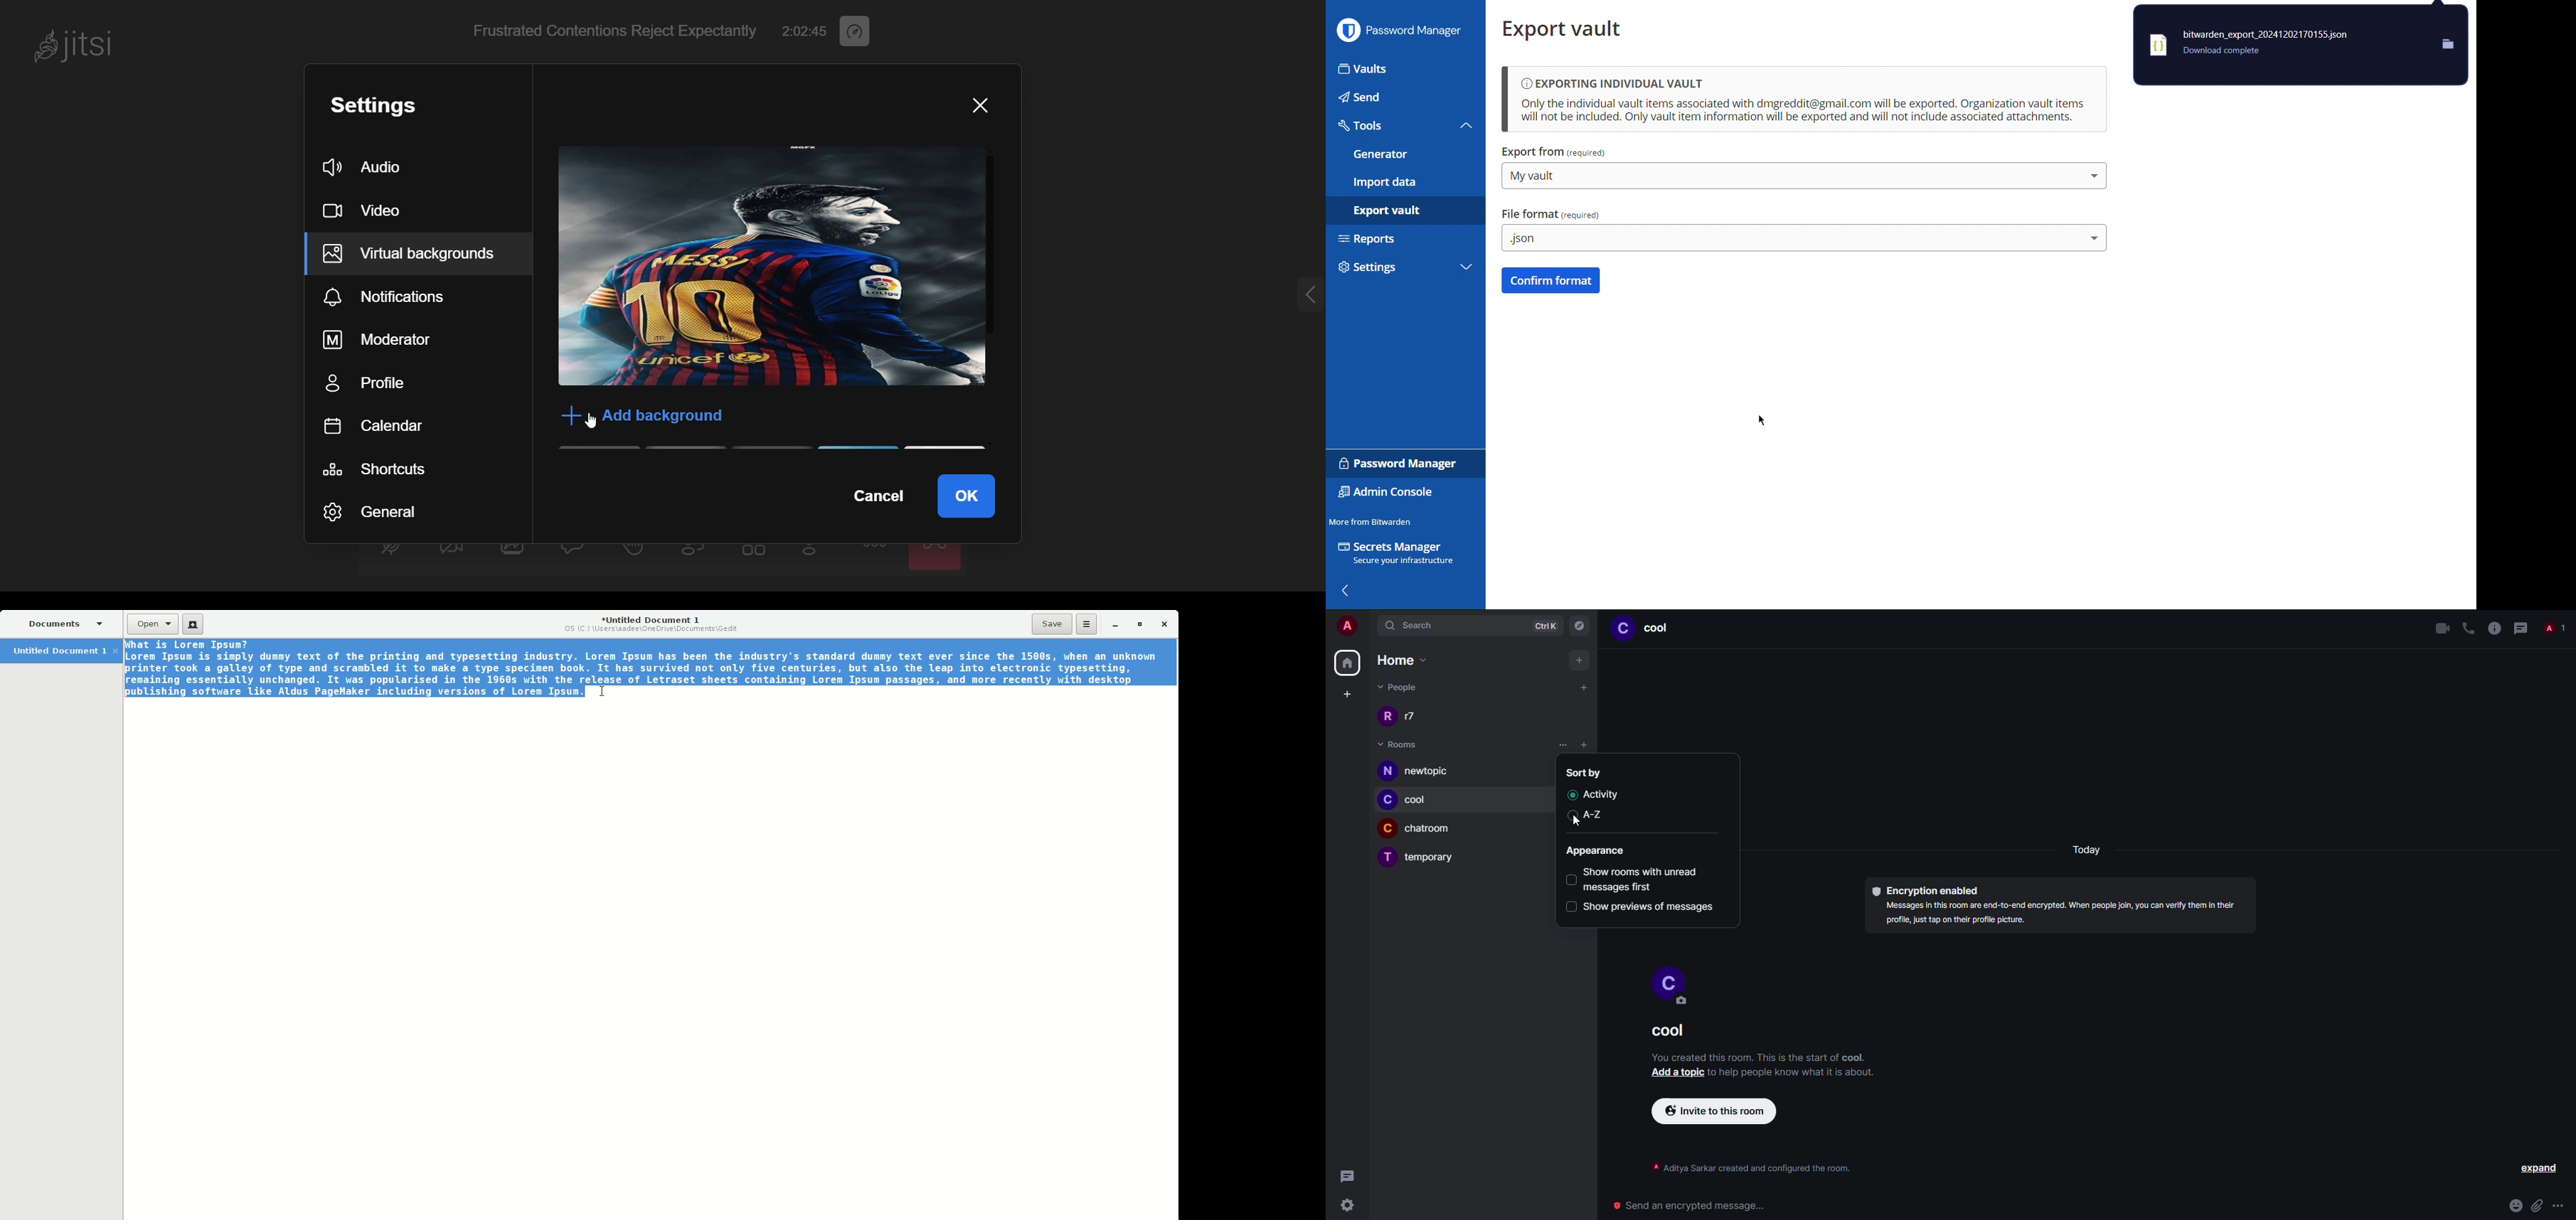  I want to click on add, so click(1579, 660).